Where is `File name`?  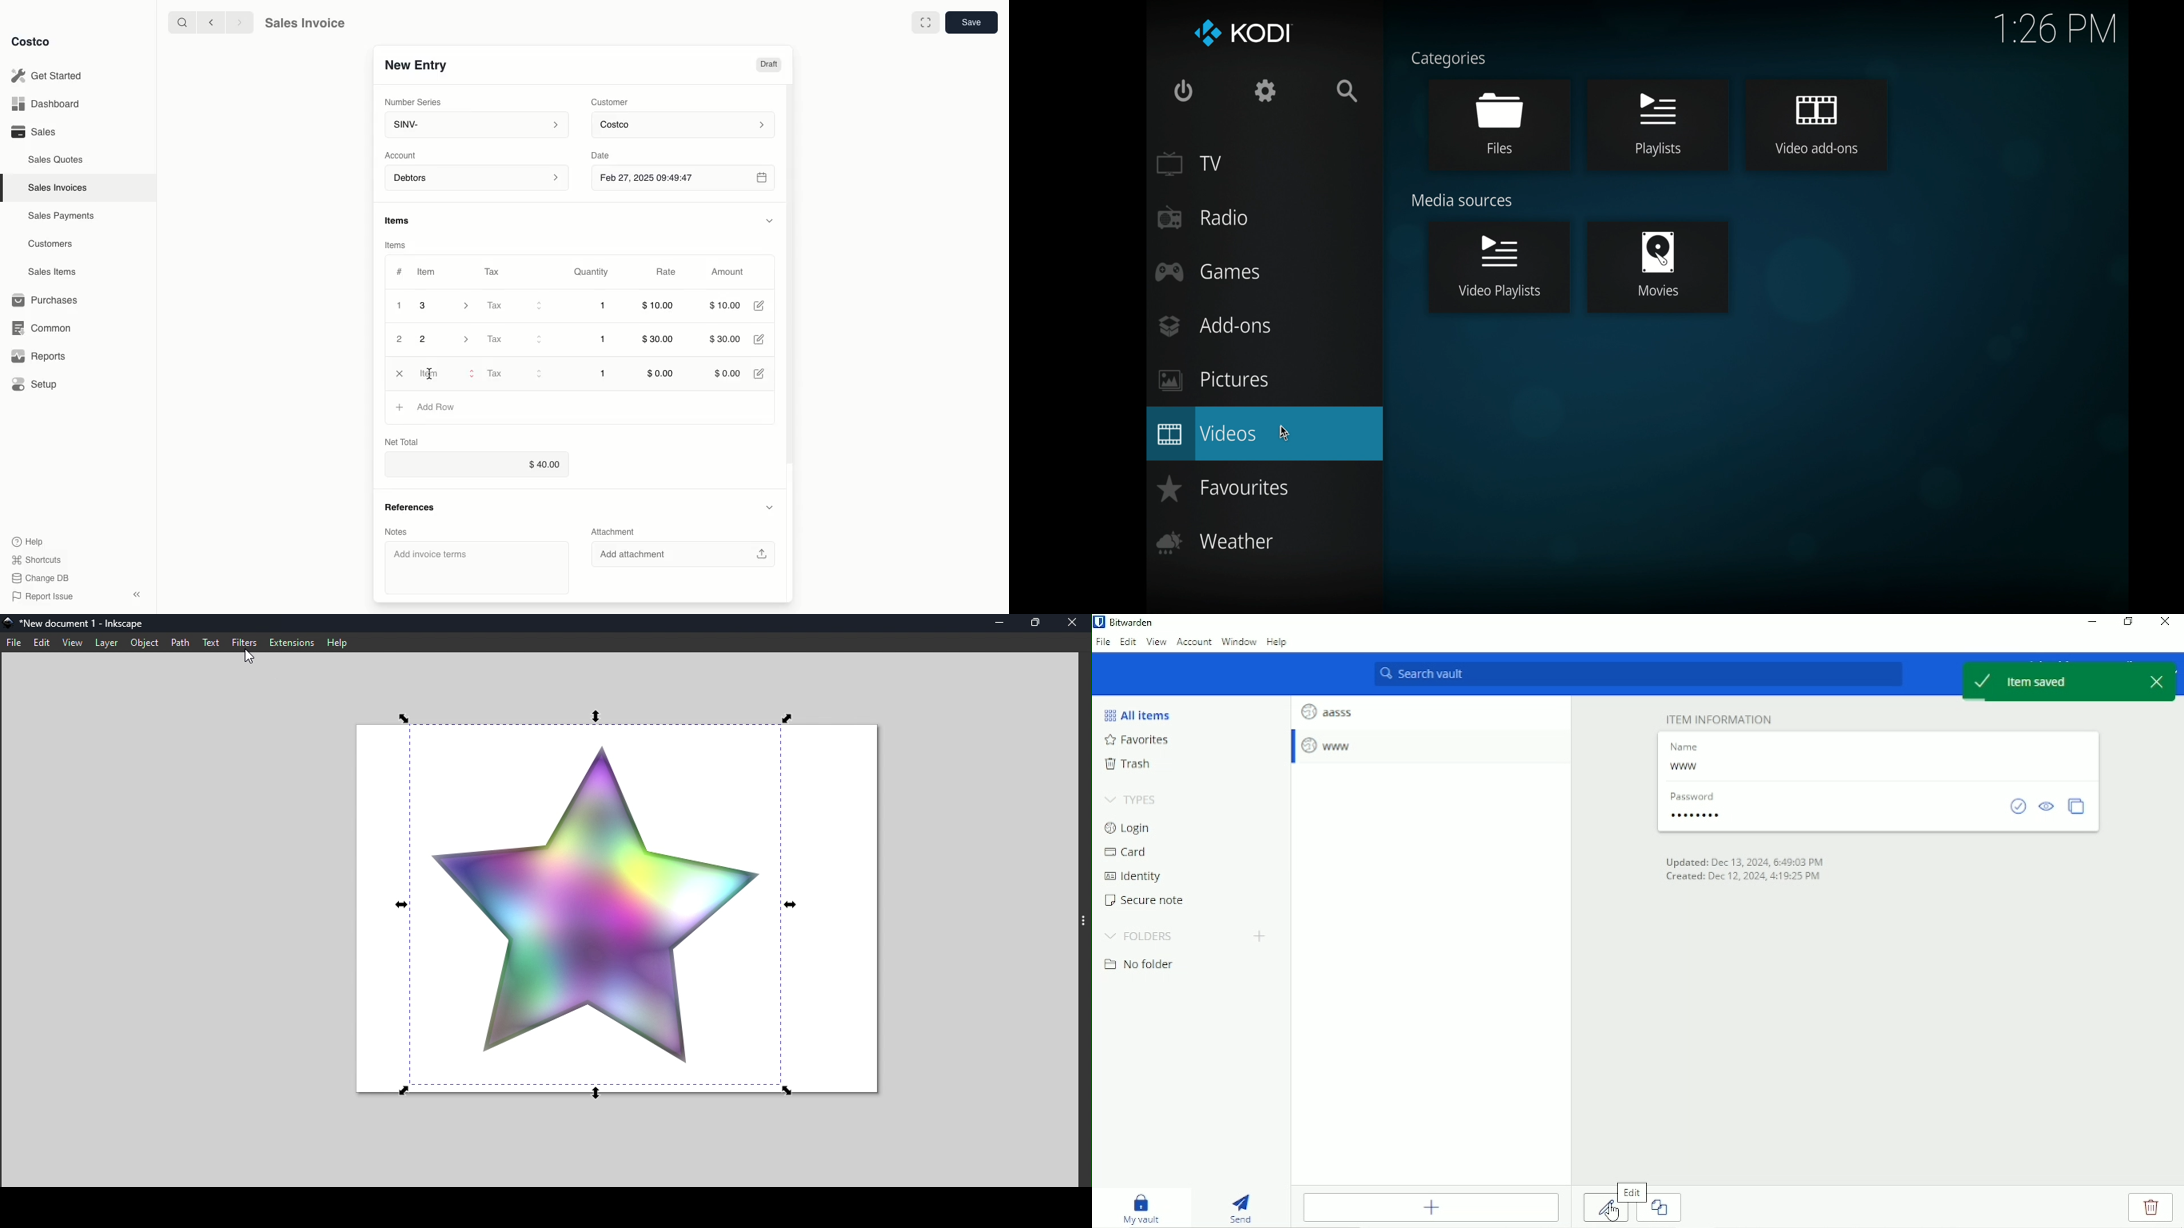
File name is located at coordinates (85, 624).